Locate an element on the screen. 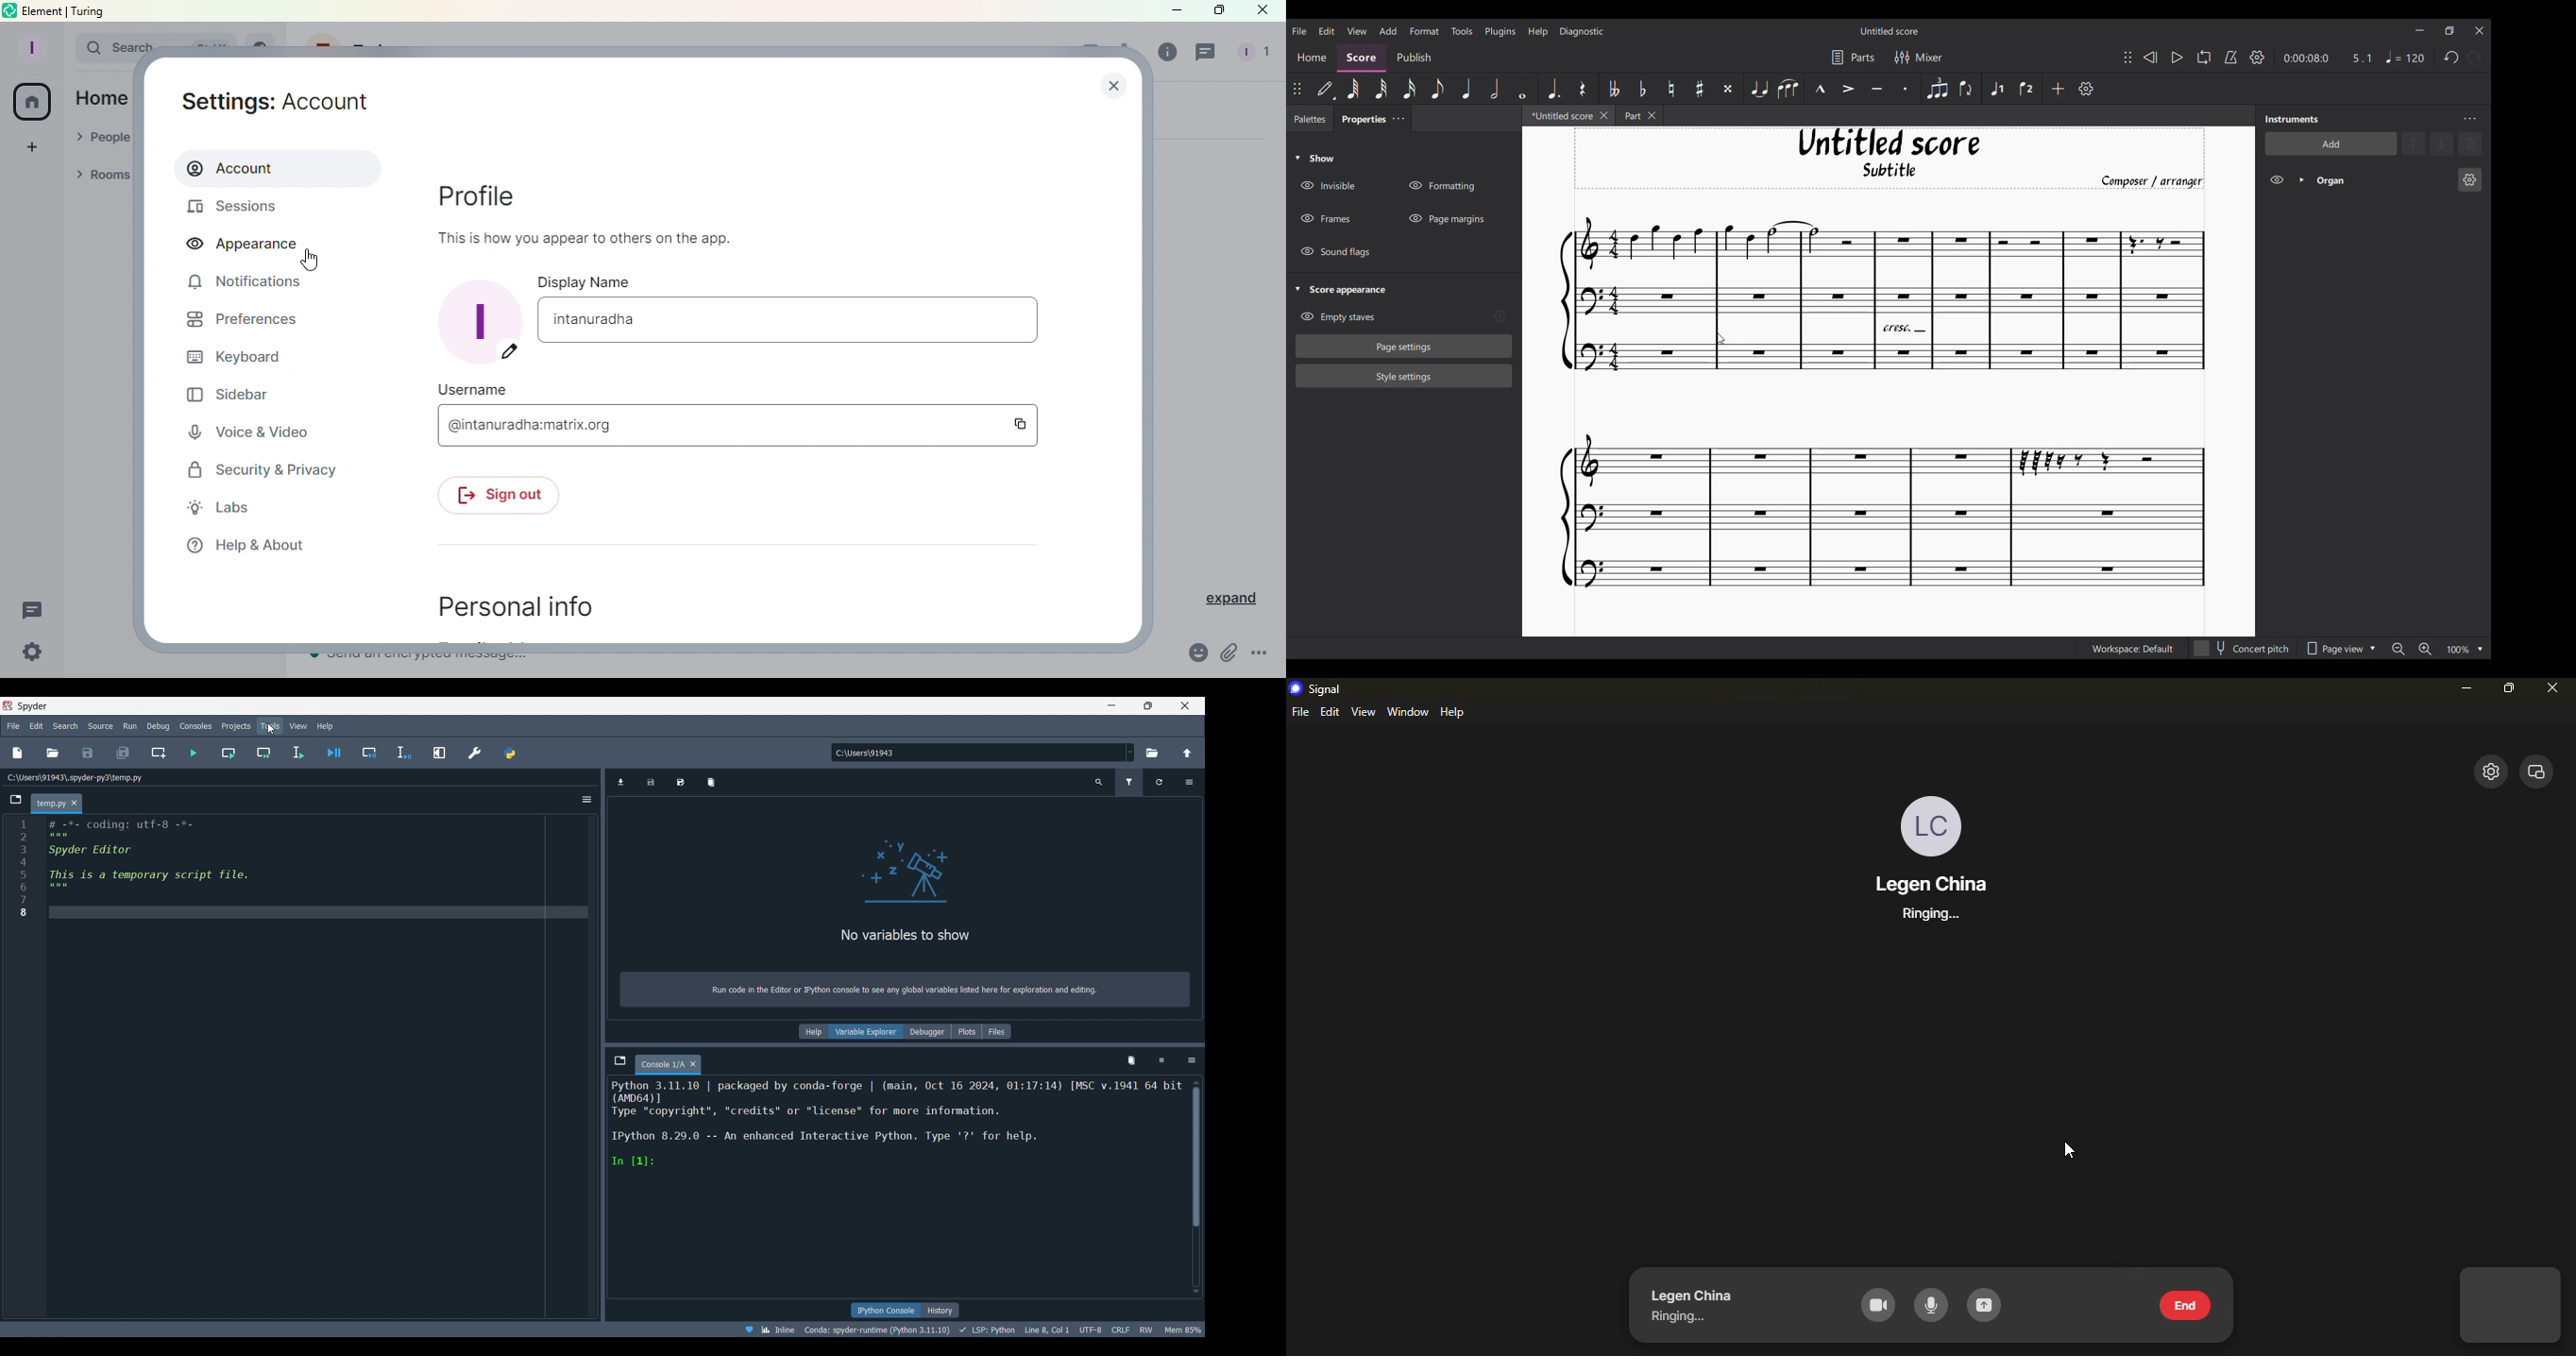 The width and height of the screenshot is (2576, 1372). Tempo is located at coordinates (2405, 57).